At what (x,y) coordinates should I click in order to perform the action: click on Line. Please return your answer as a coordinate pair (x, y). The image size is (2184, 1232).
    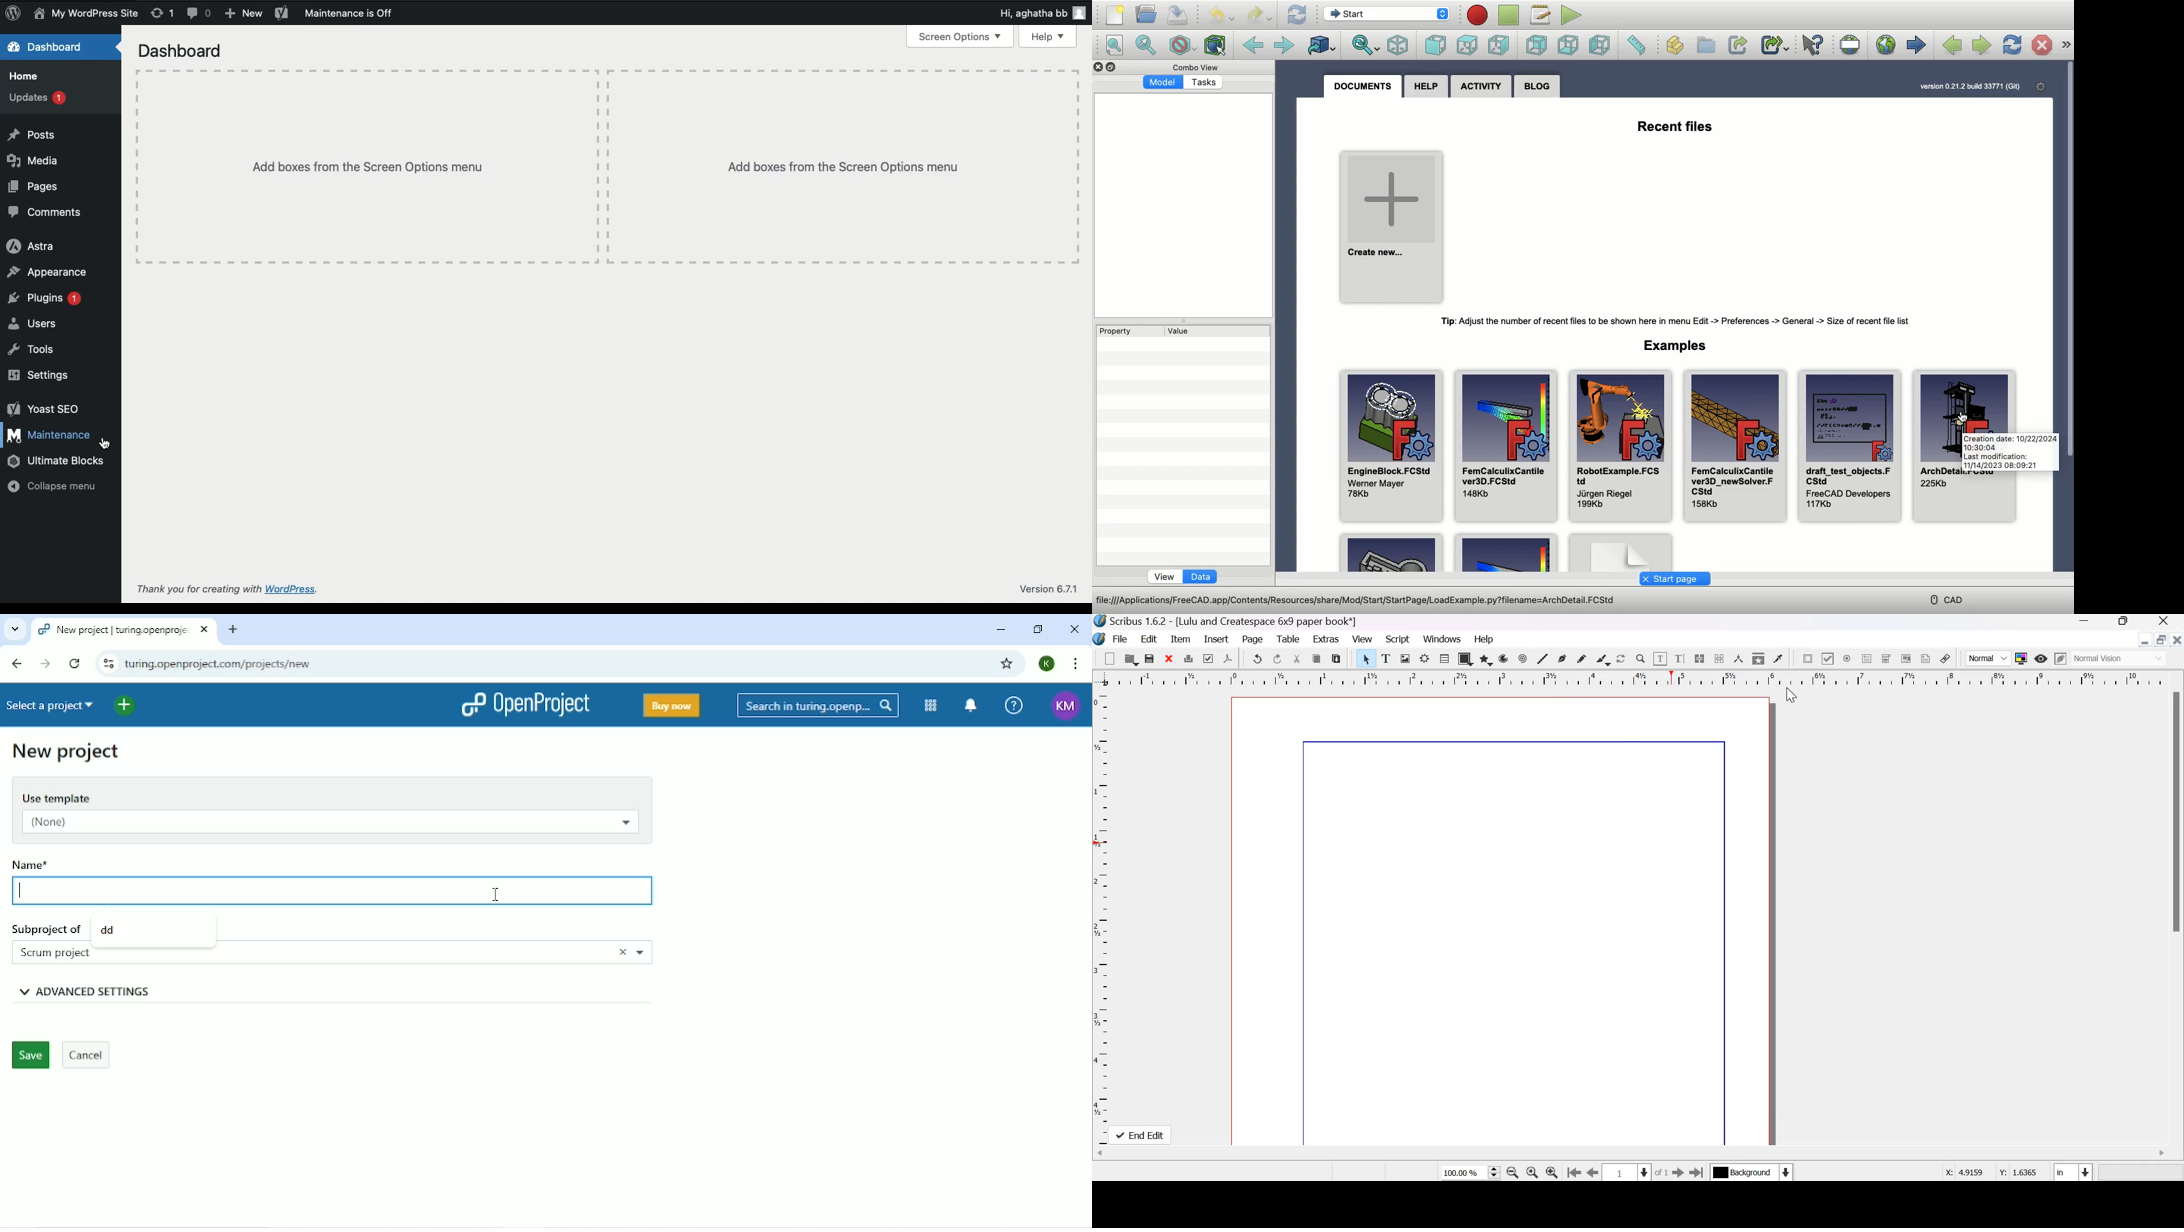
    Looking at the image, I should click on (1543, 660).